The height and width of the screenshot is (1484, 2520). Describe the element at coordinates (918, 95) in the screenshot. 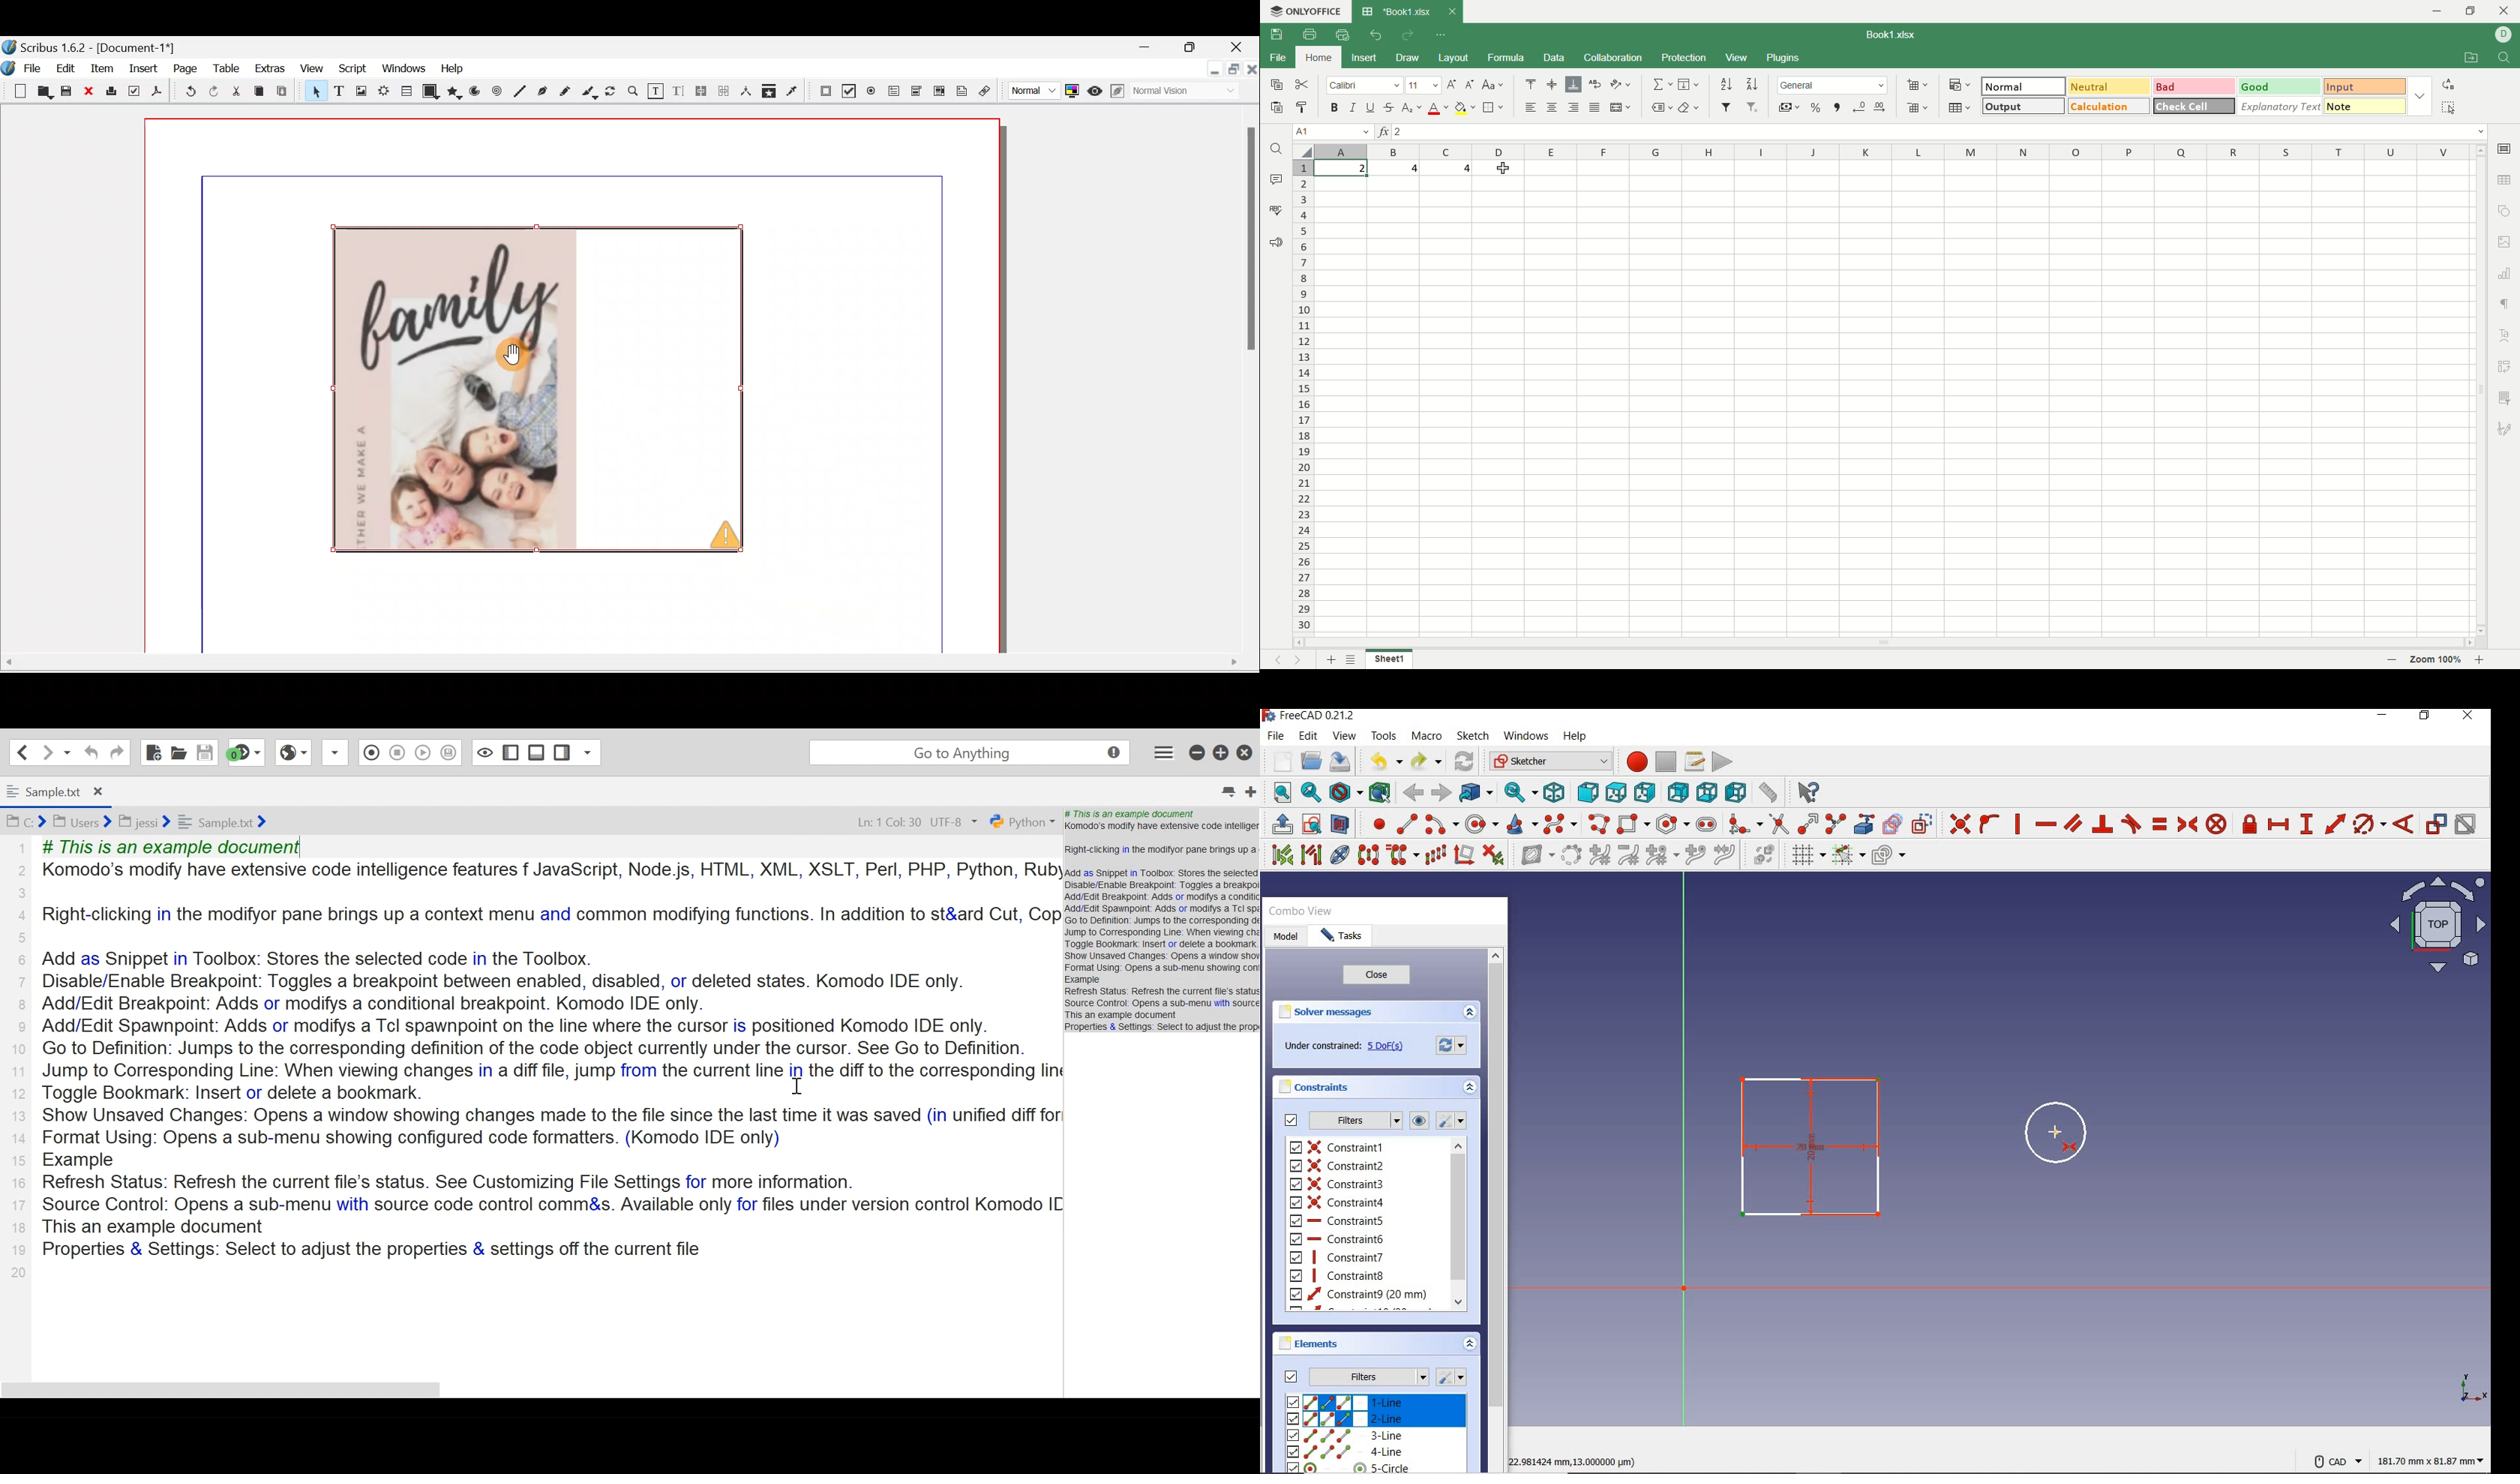

I see `PDF combo box` at that location.